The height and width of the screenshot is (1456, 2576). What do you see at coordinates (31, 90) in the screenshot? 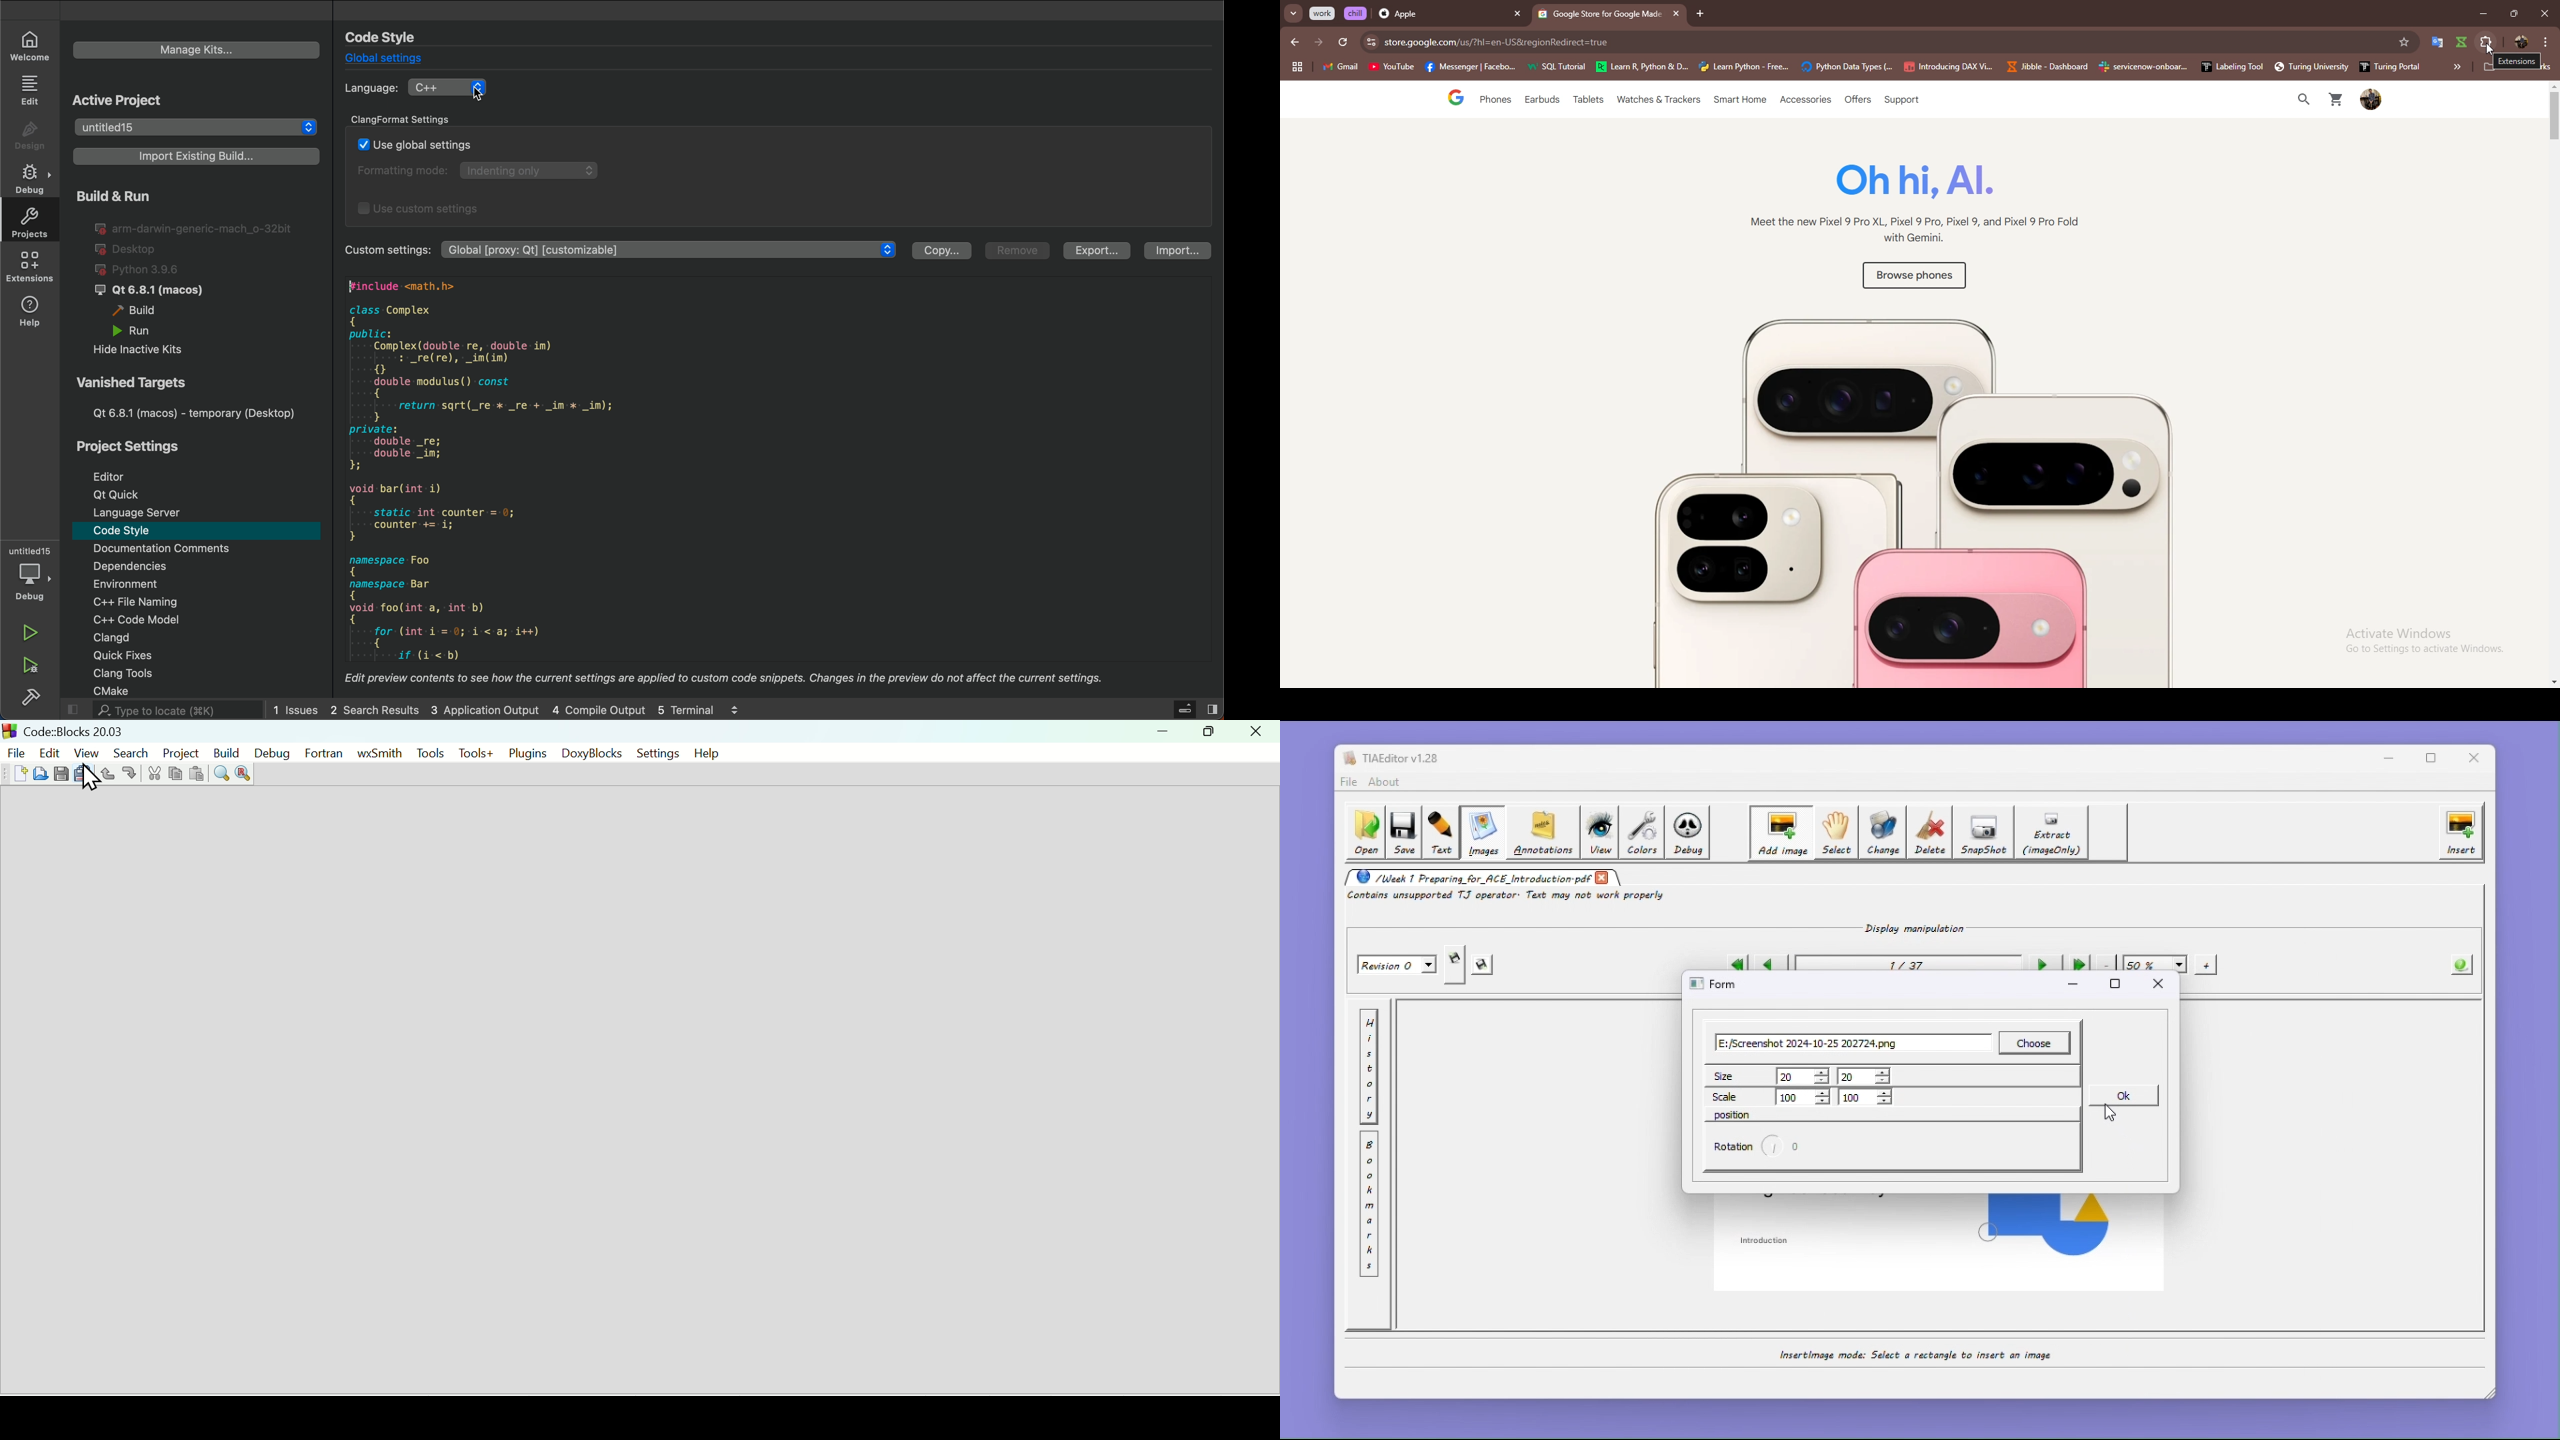
I see `edit` at bounding box center [31, 90].